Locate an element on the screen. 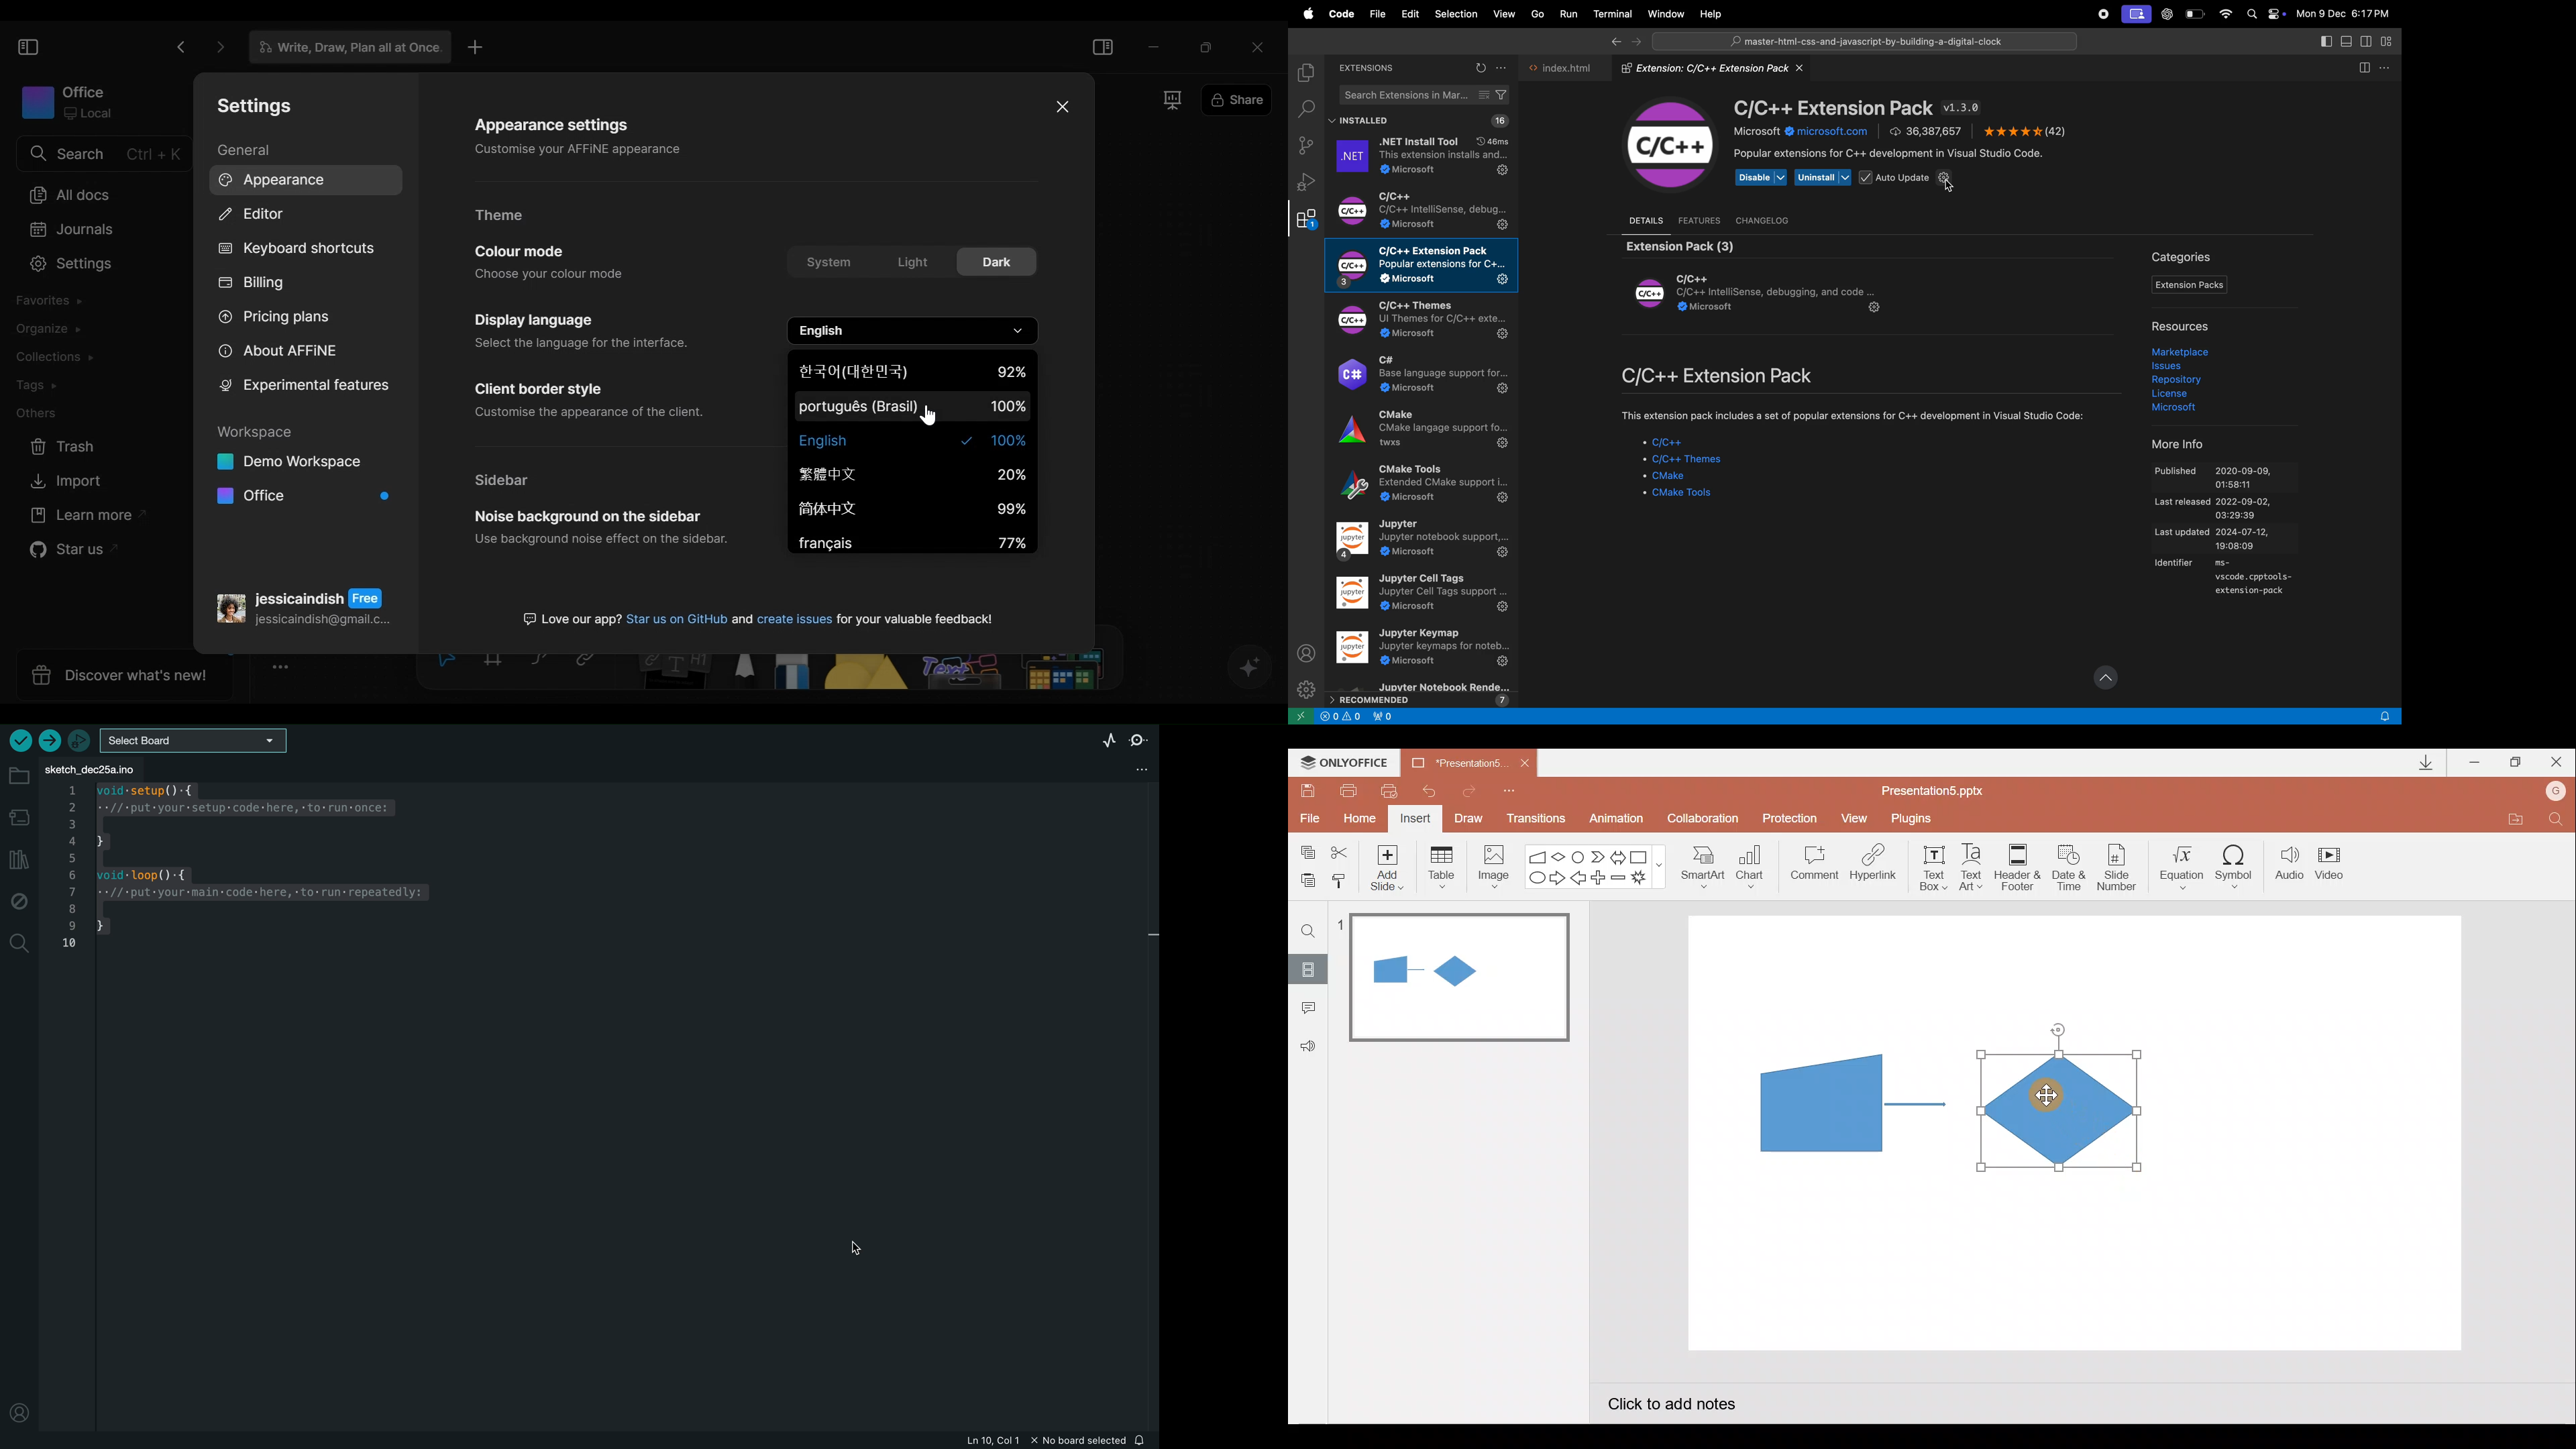  Extension module is located at coordinates (1760, 295).